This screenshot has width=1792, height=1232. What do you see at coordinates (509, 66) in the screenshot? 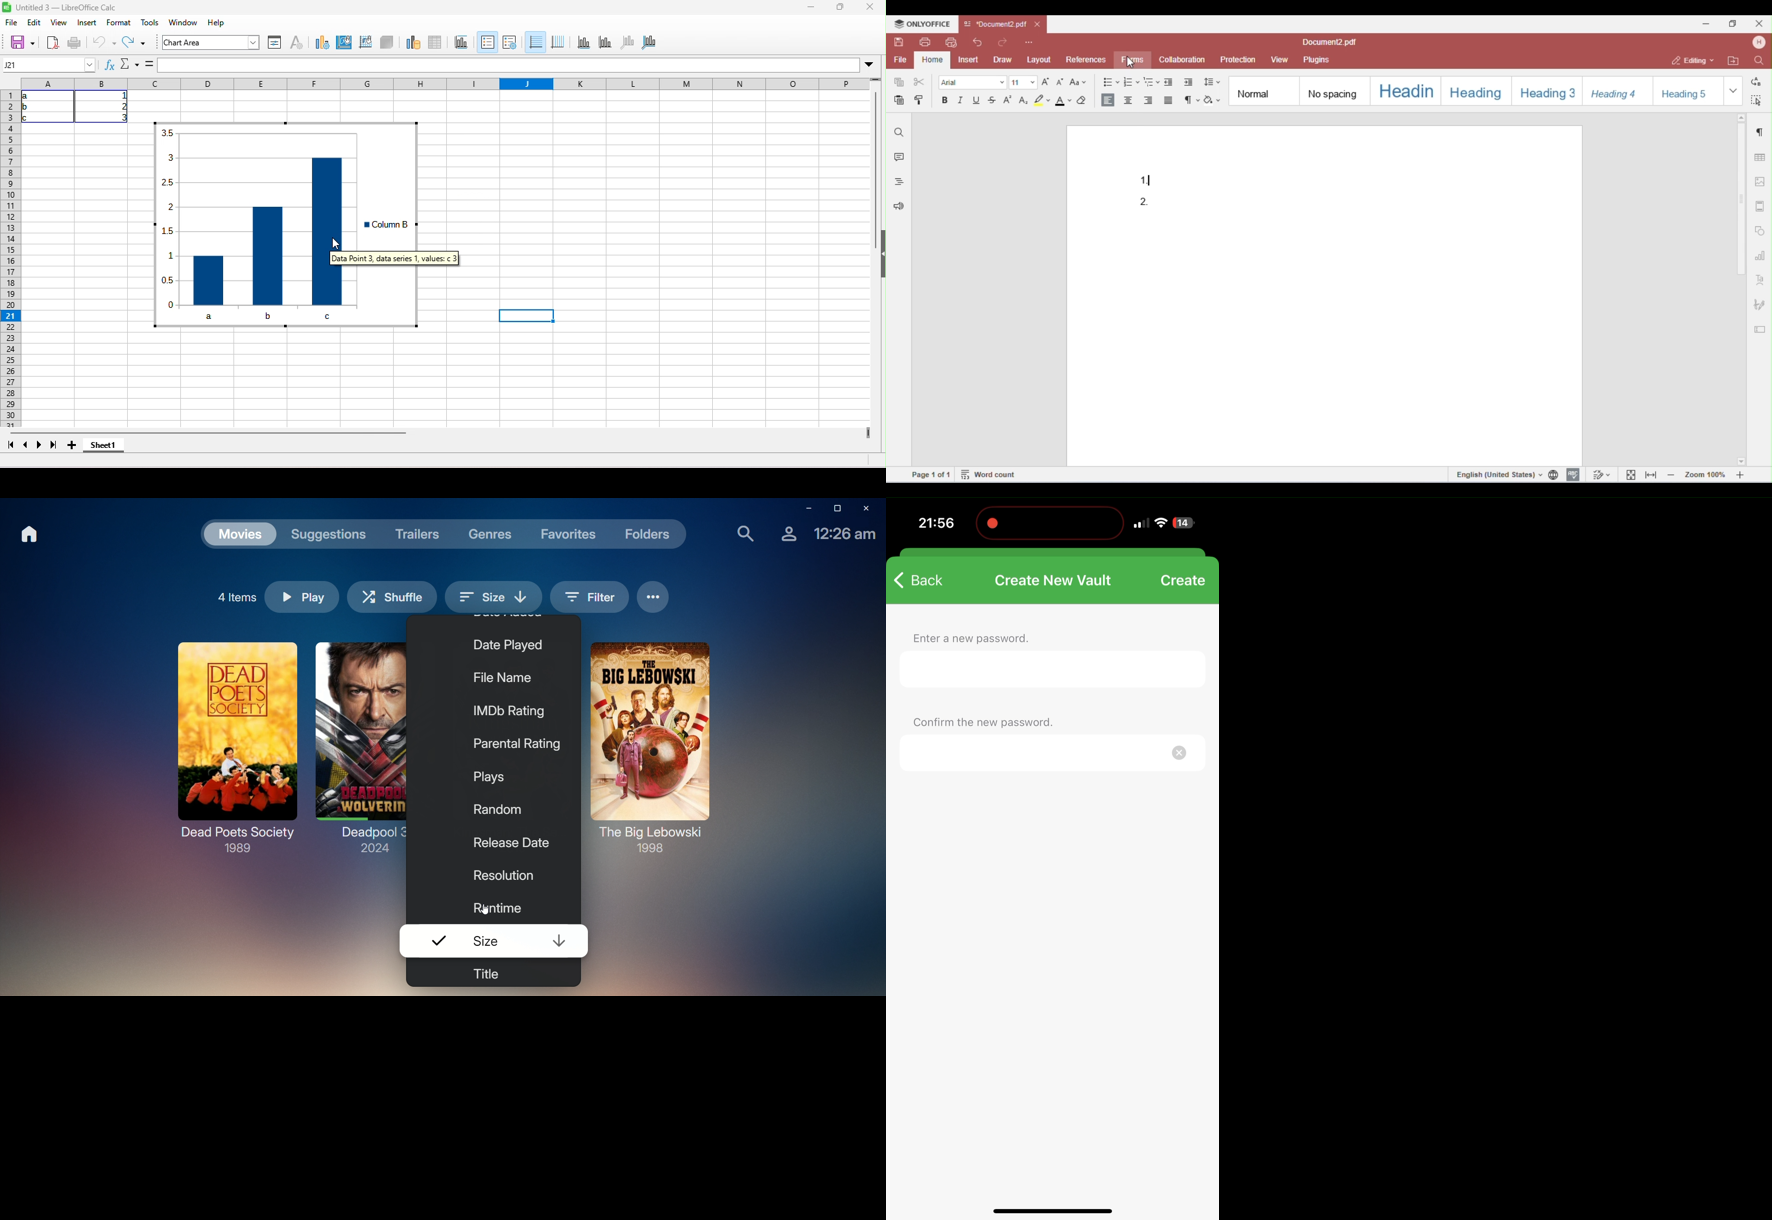
I see `input line` at bounding box center [509, 66].